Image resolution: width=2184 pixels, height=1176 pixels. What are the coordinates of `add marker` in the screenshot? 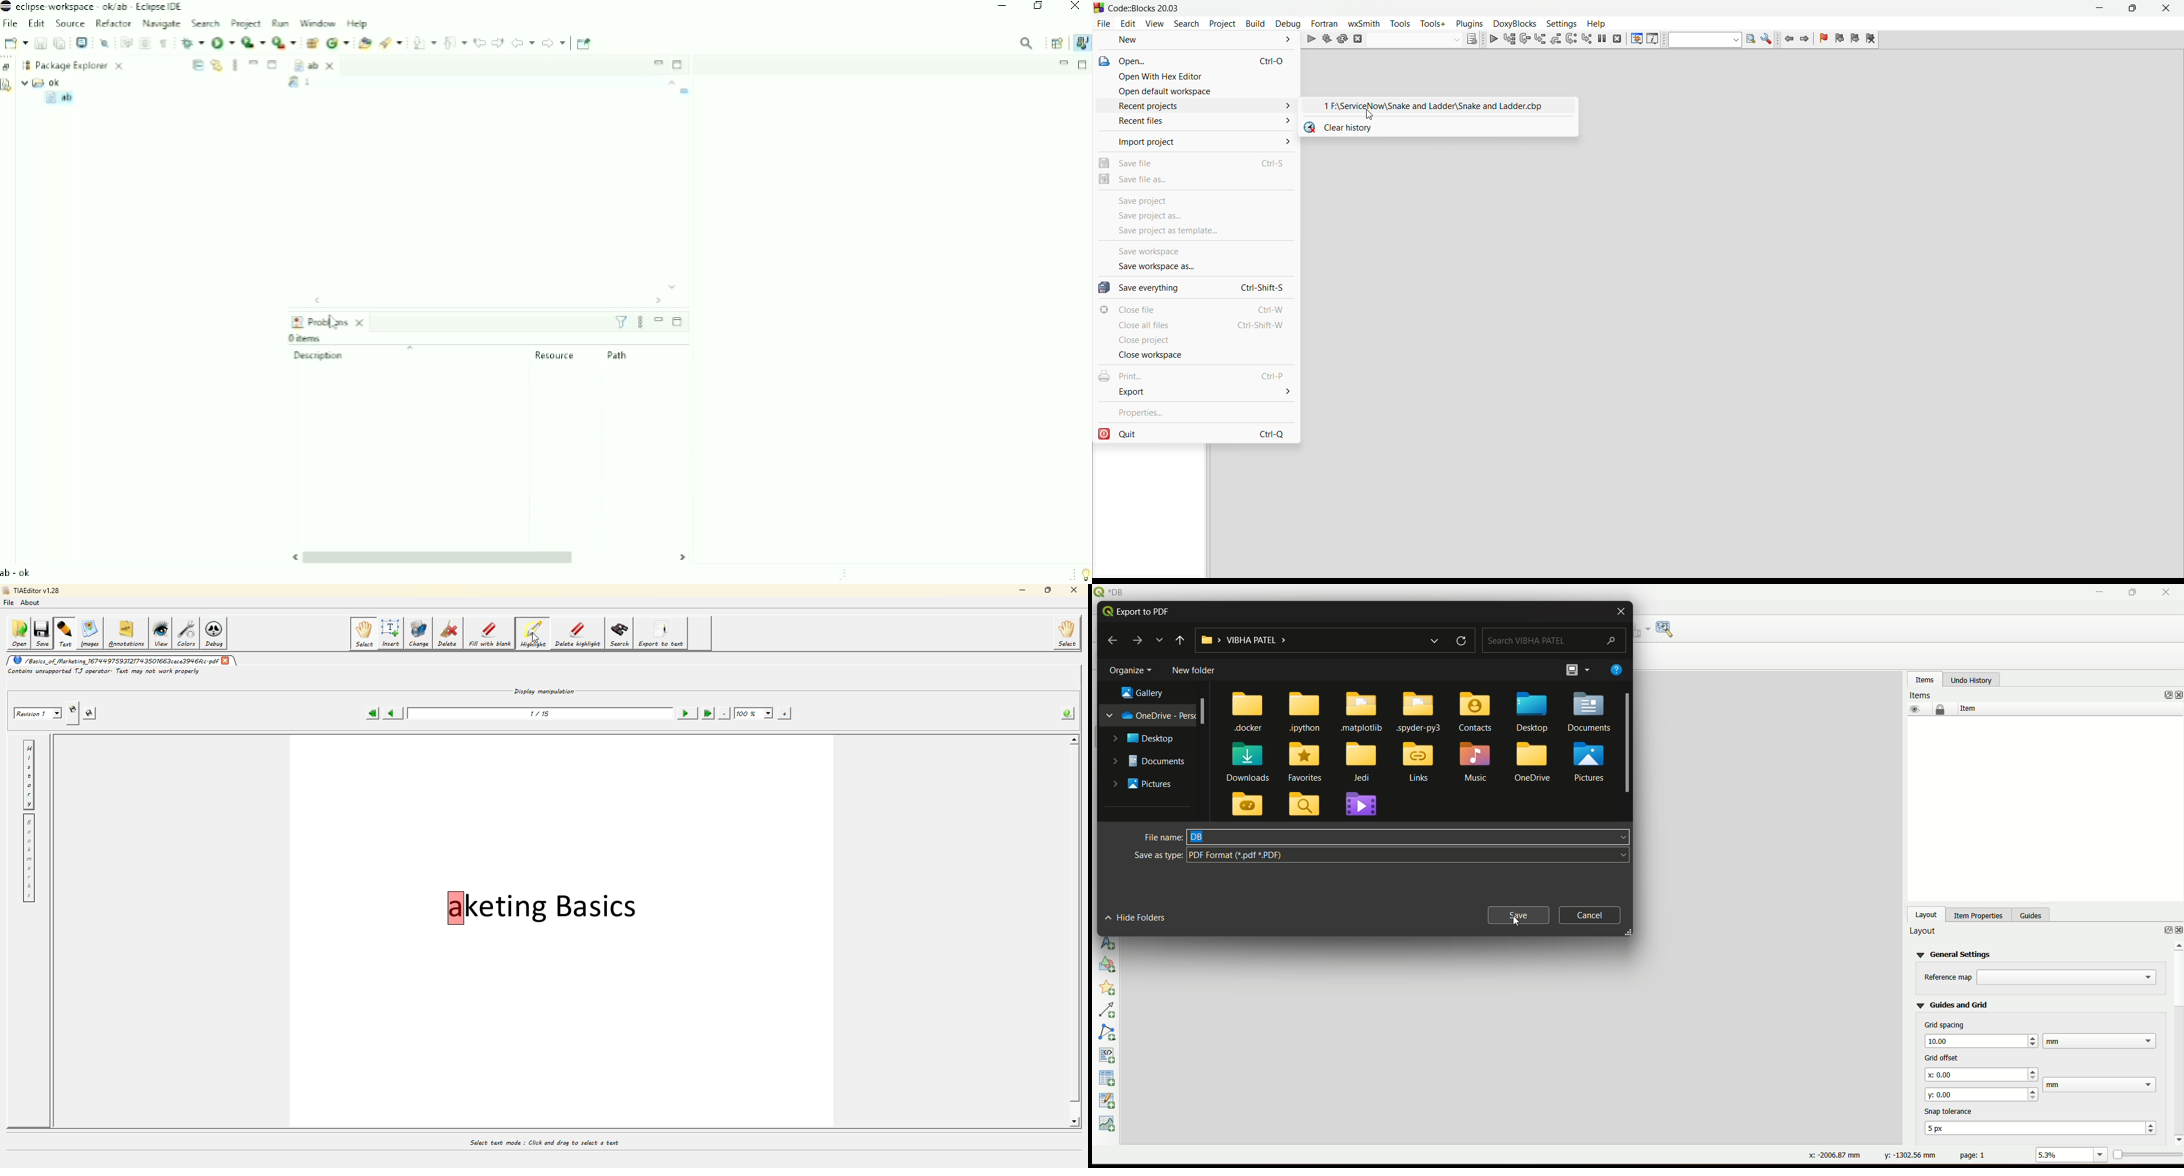 It's located at (1109, 990).